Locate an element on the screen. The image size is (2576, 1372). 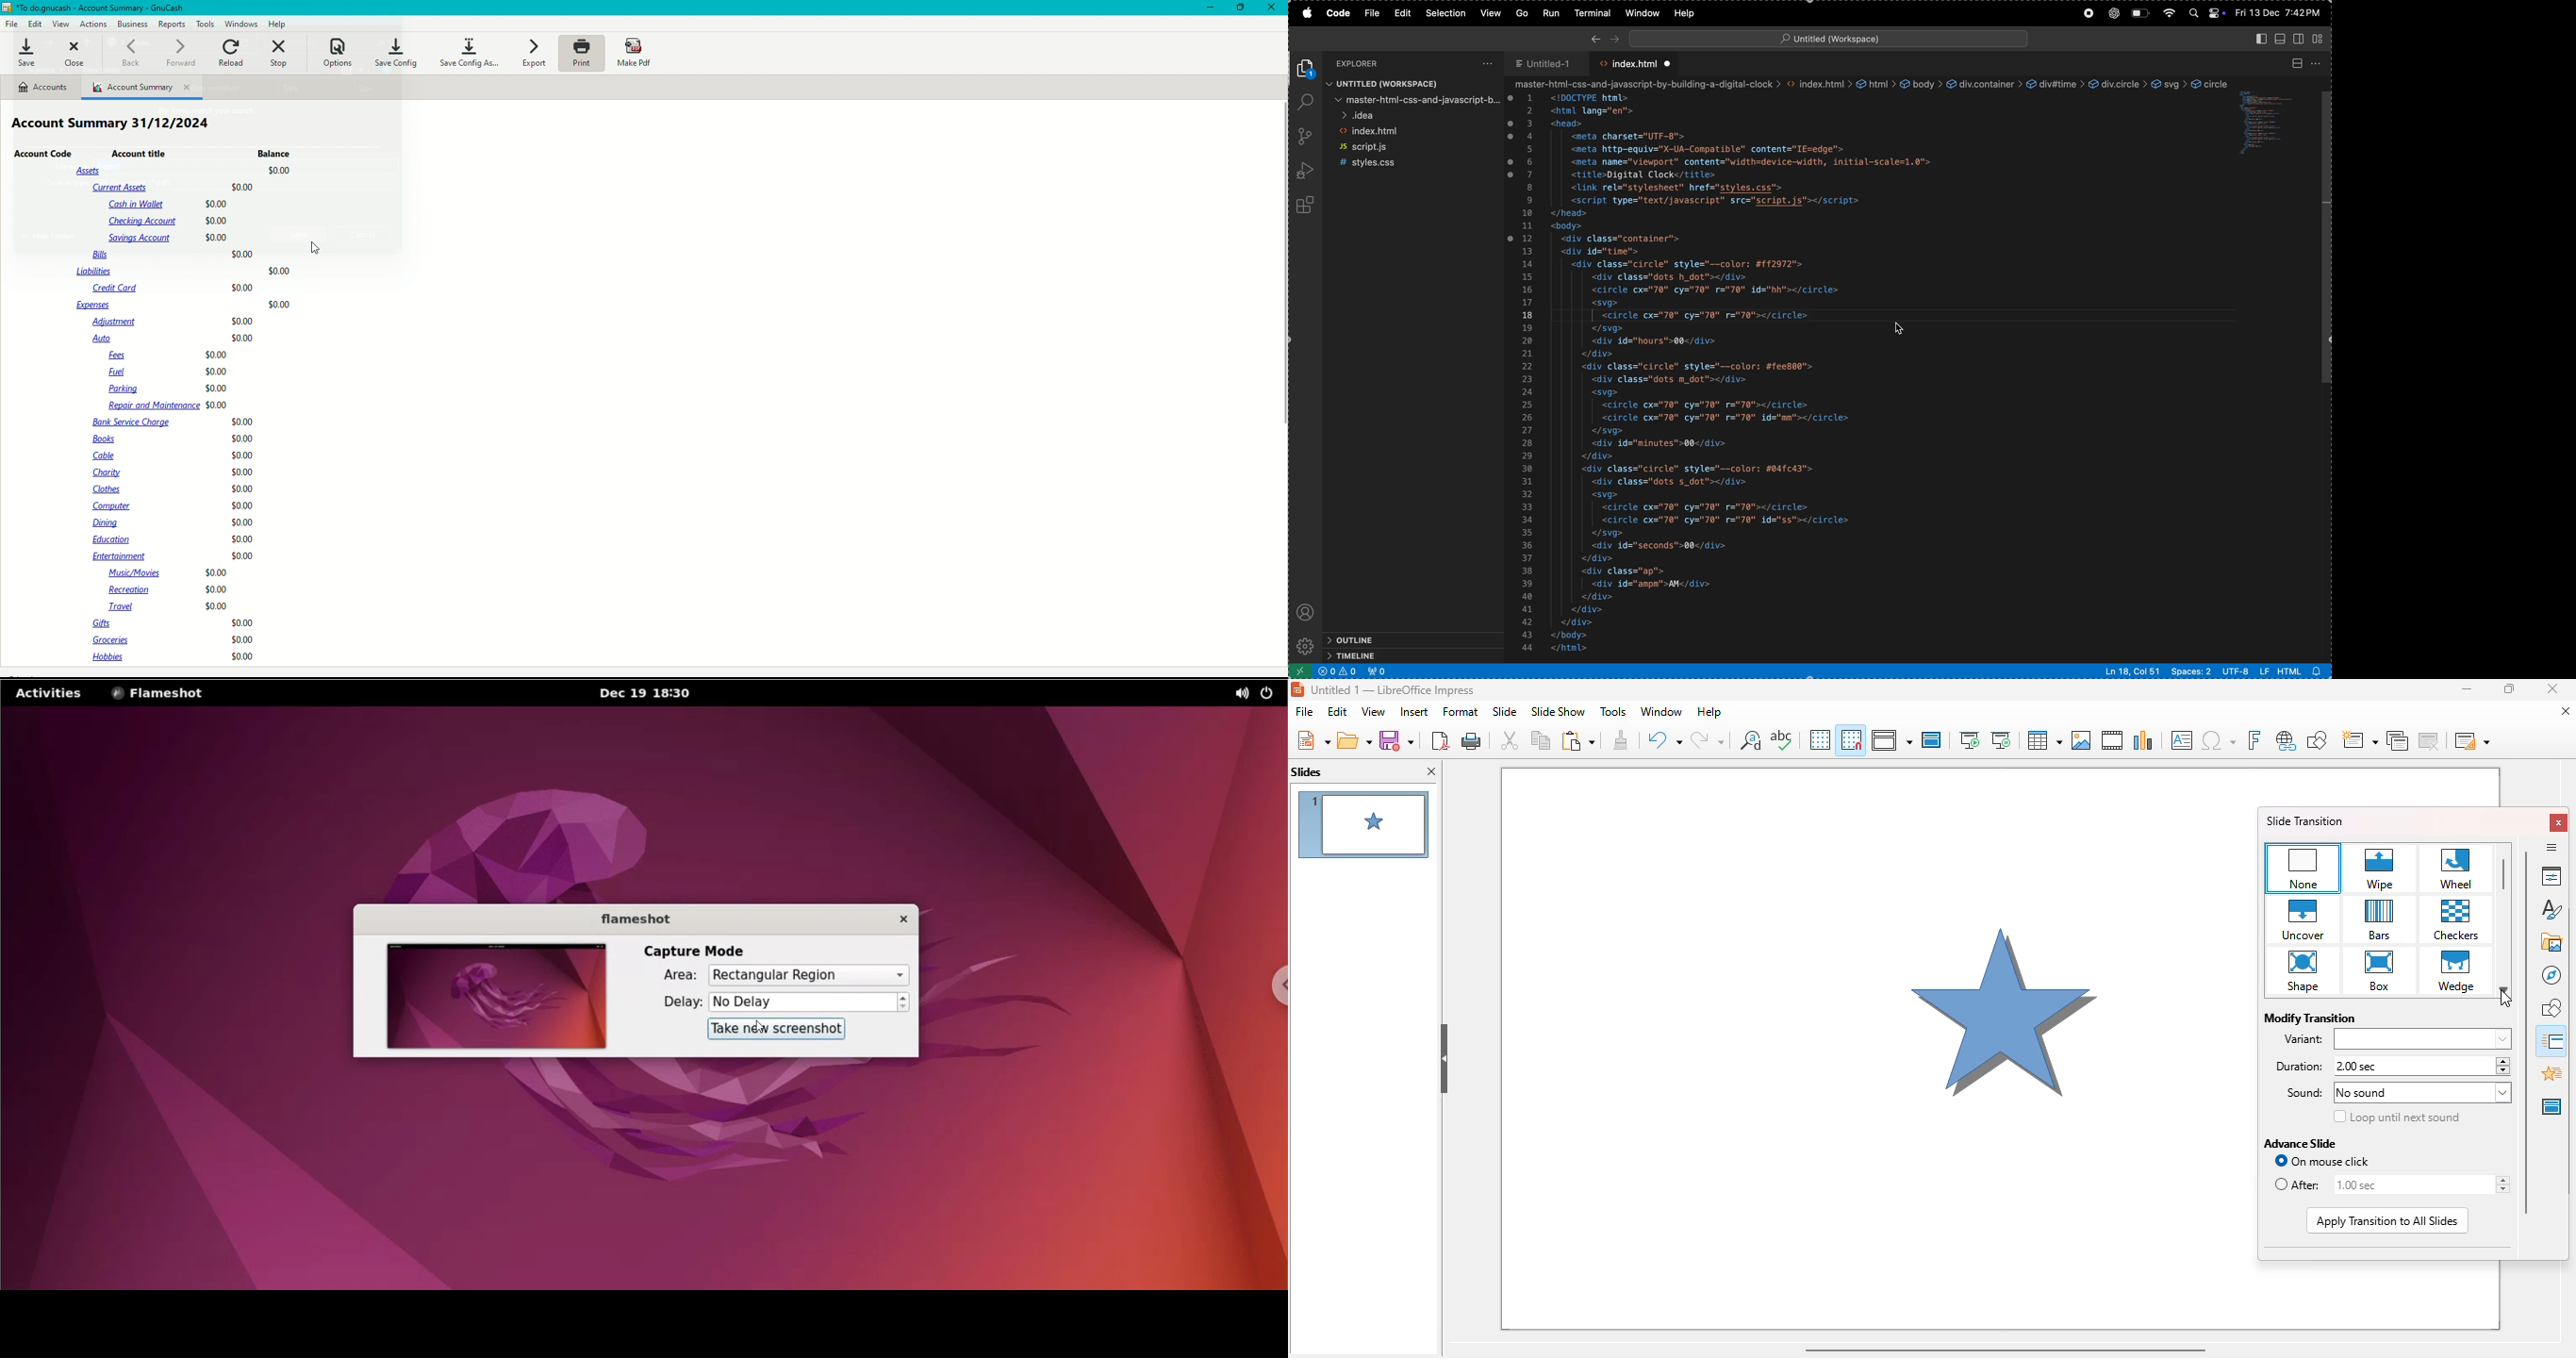
minimize is located at coordinates (2466, 688).